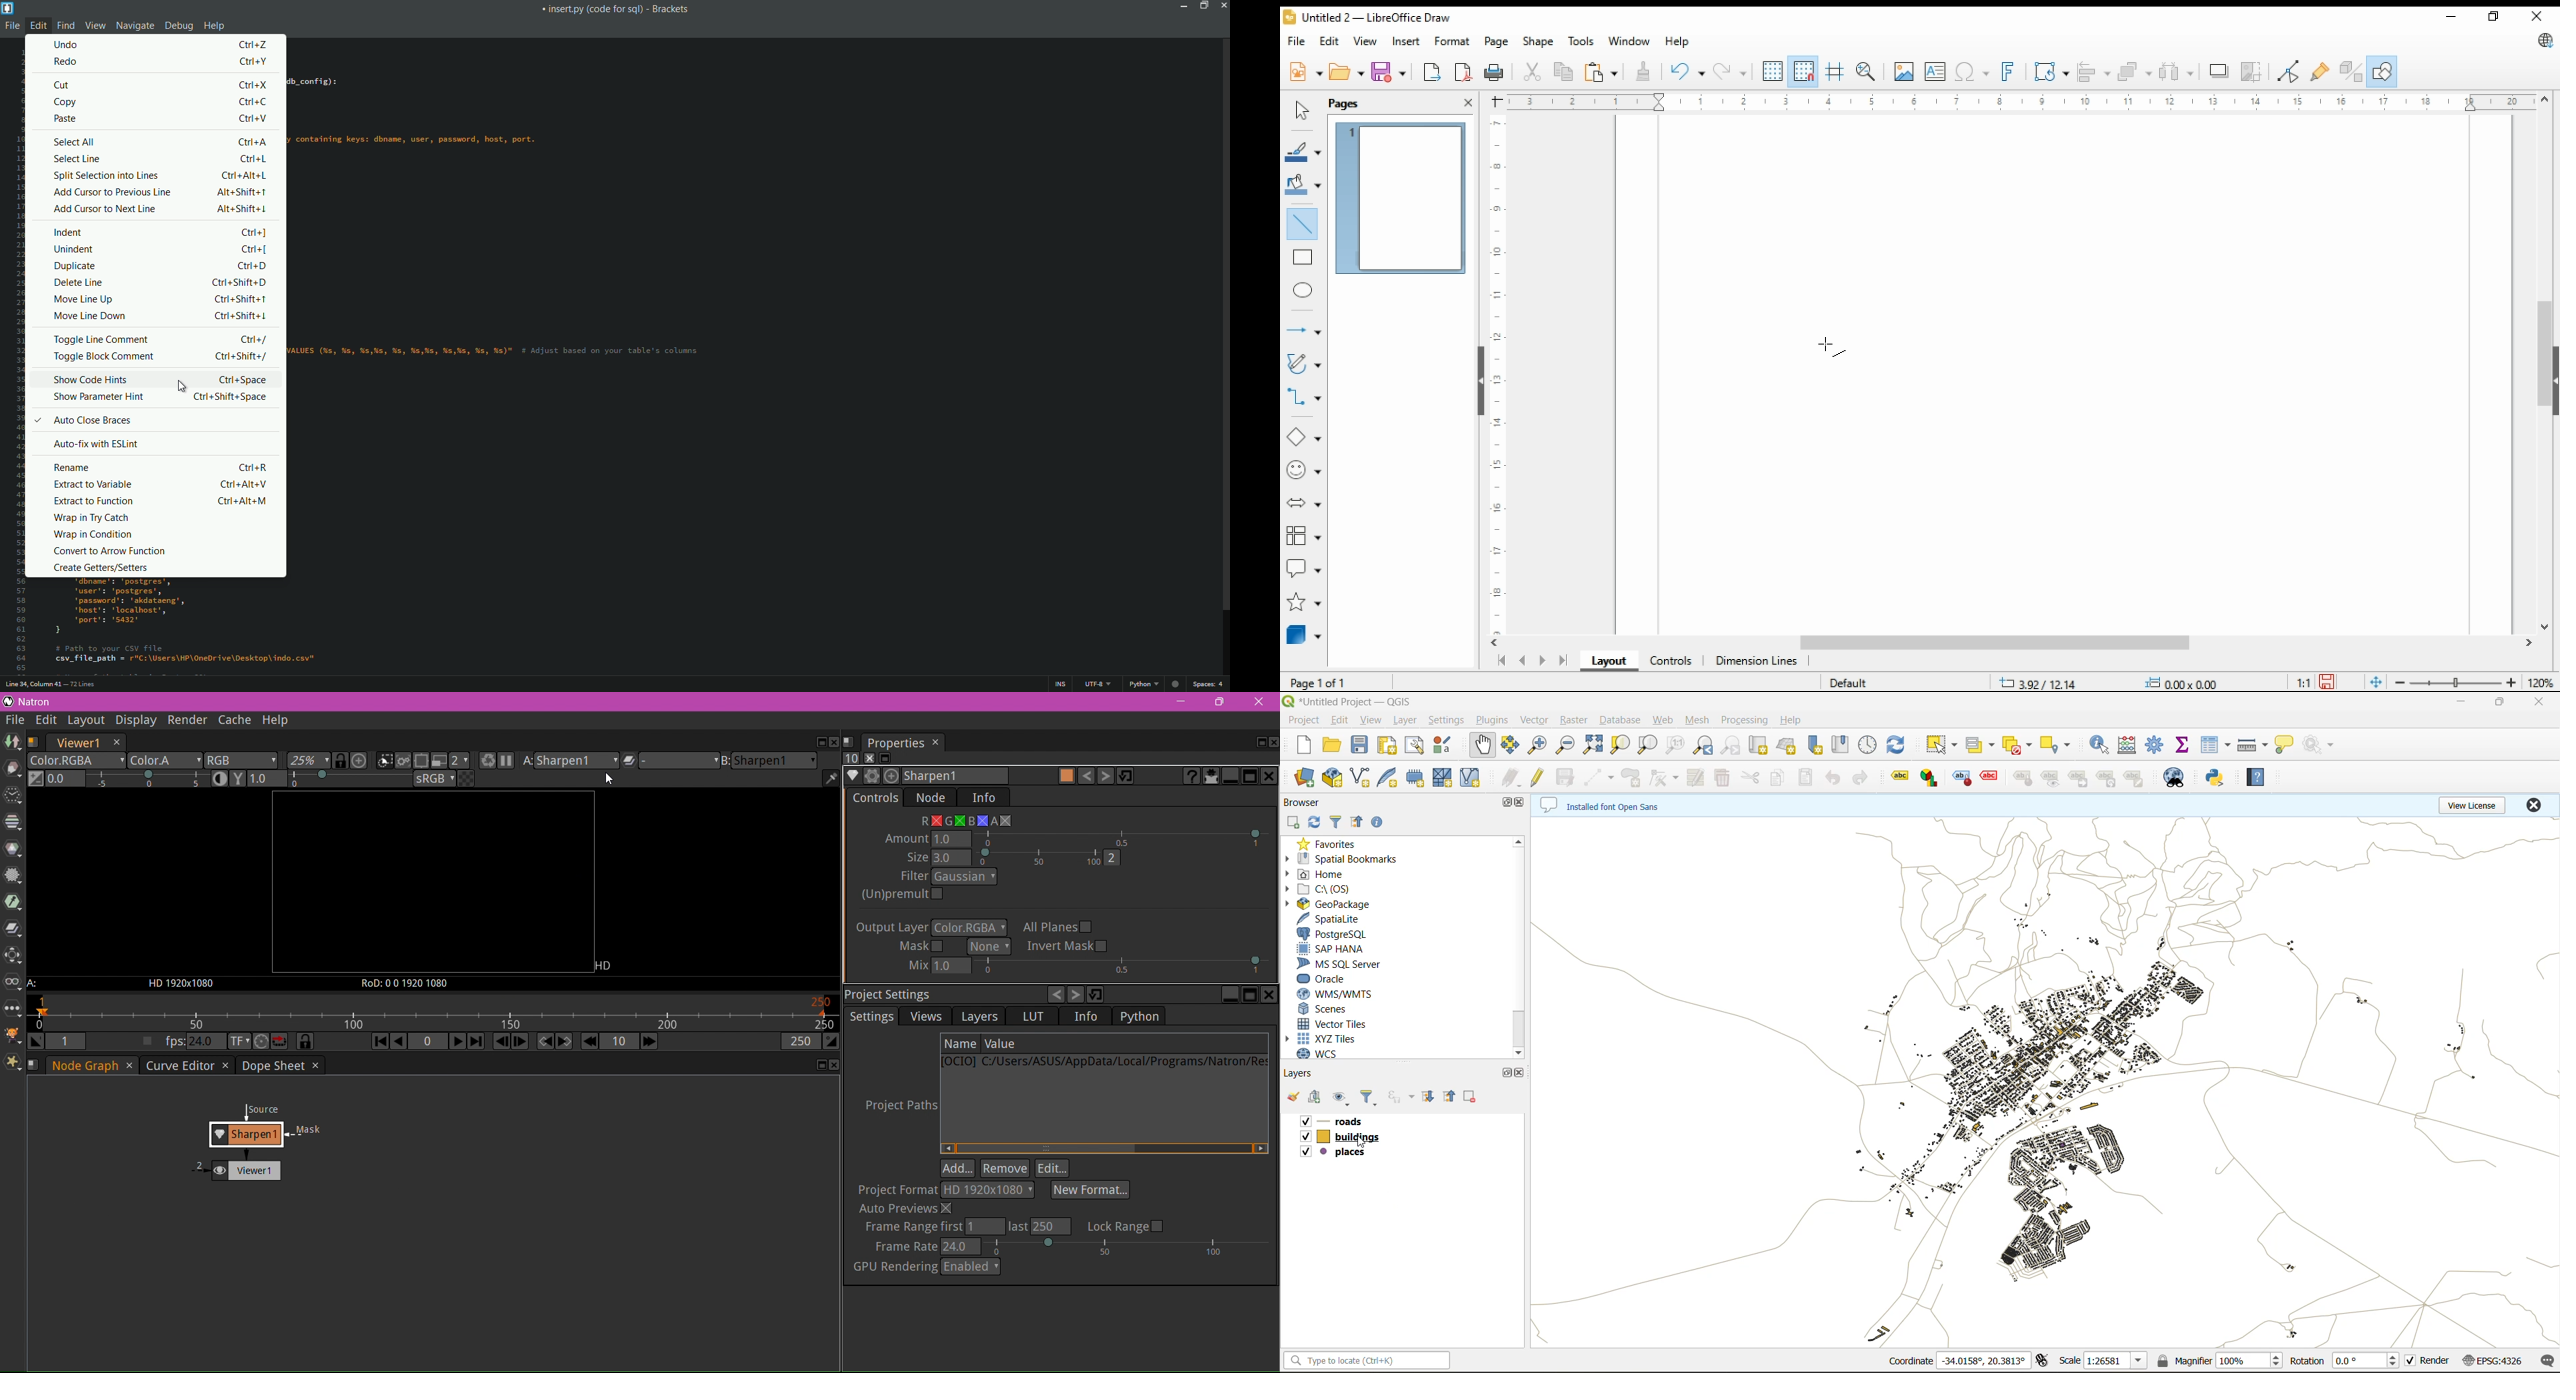 The height and width of the screenshot is (1400, 2576). Describe the element at coordinates (1305, 70) in the screenshot. I see `new` at that location.